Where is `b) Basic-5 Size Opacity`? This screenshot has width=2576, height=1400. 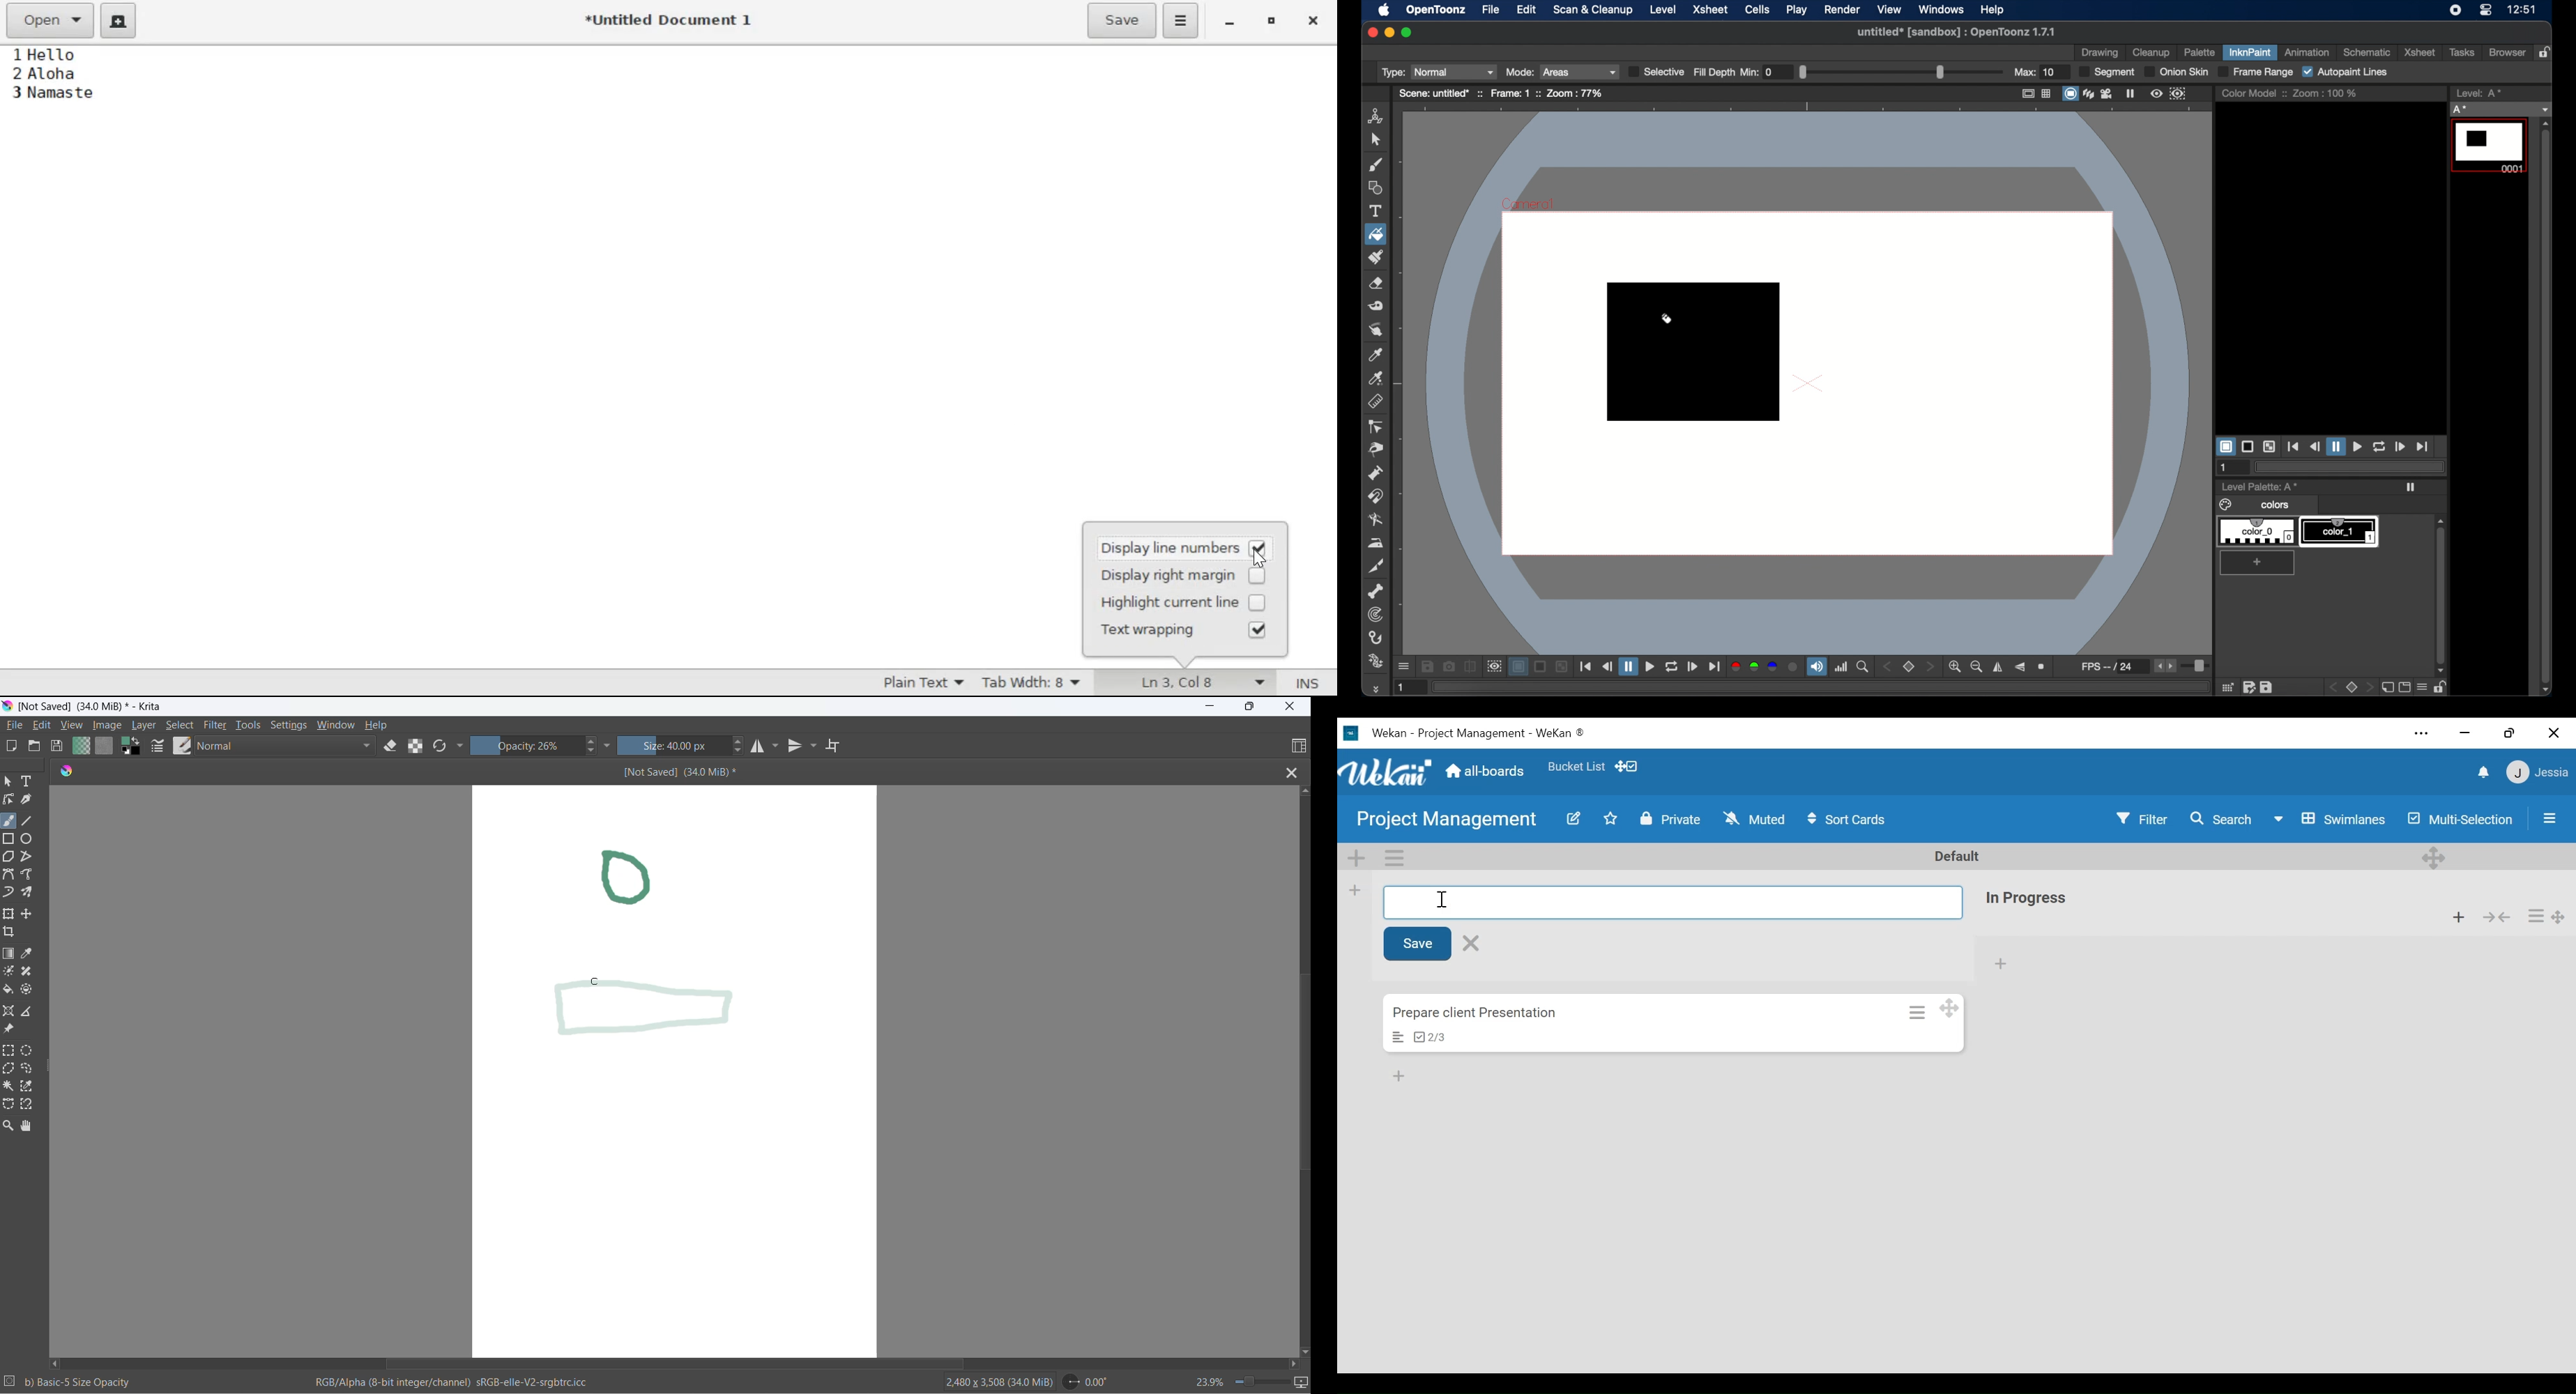 b) Basic-5 Size Opacity is located at coordinates (80, 1381).